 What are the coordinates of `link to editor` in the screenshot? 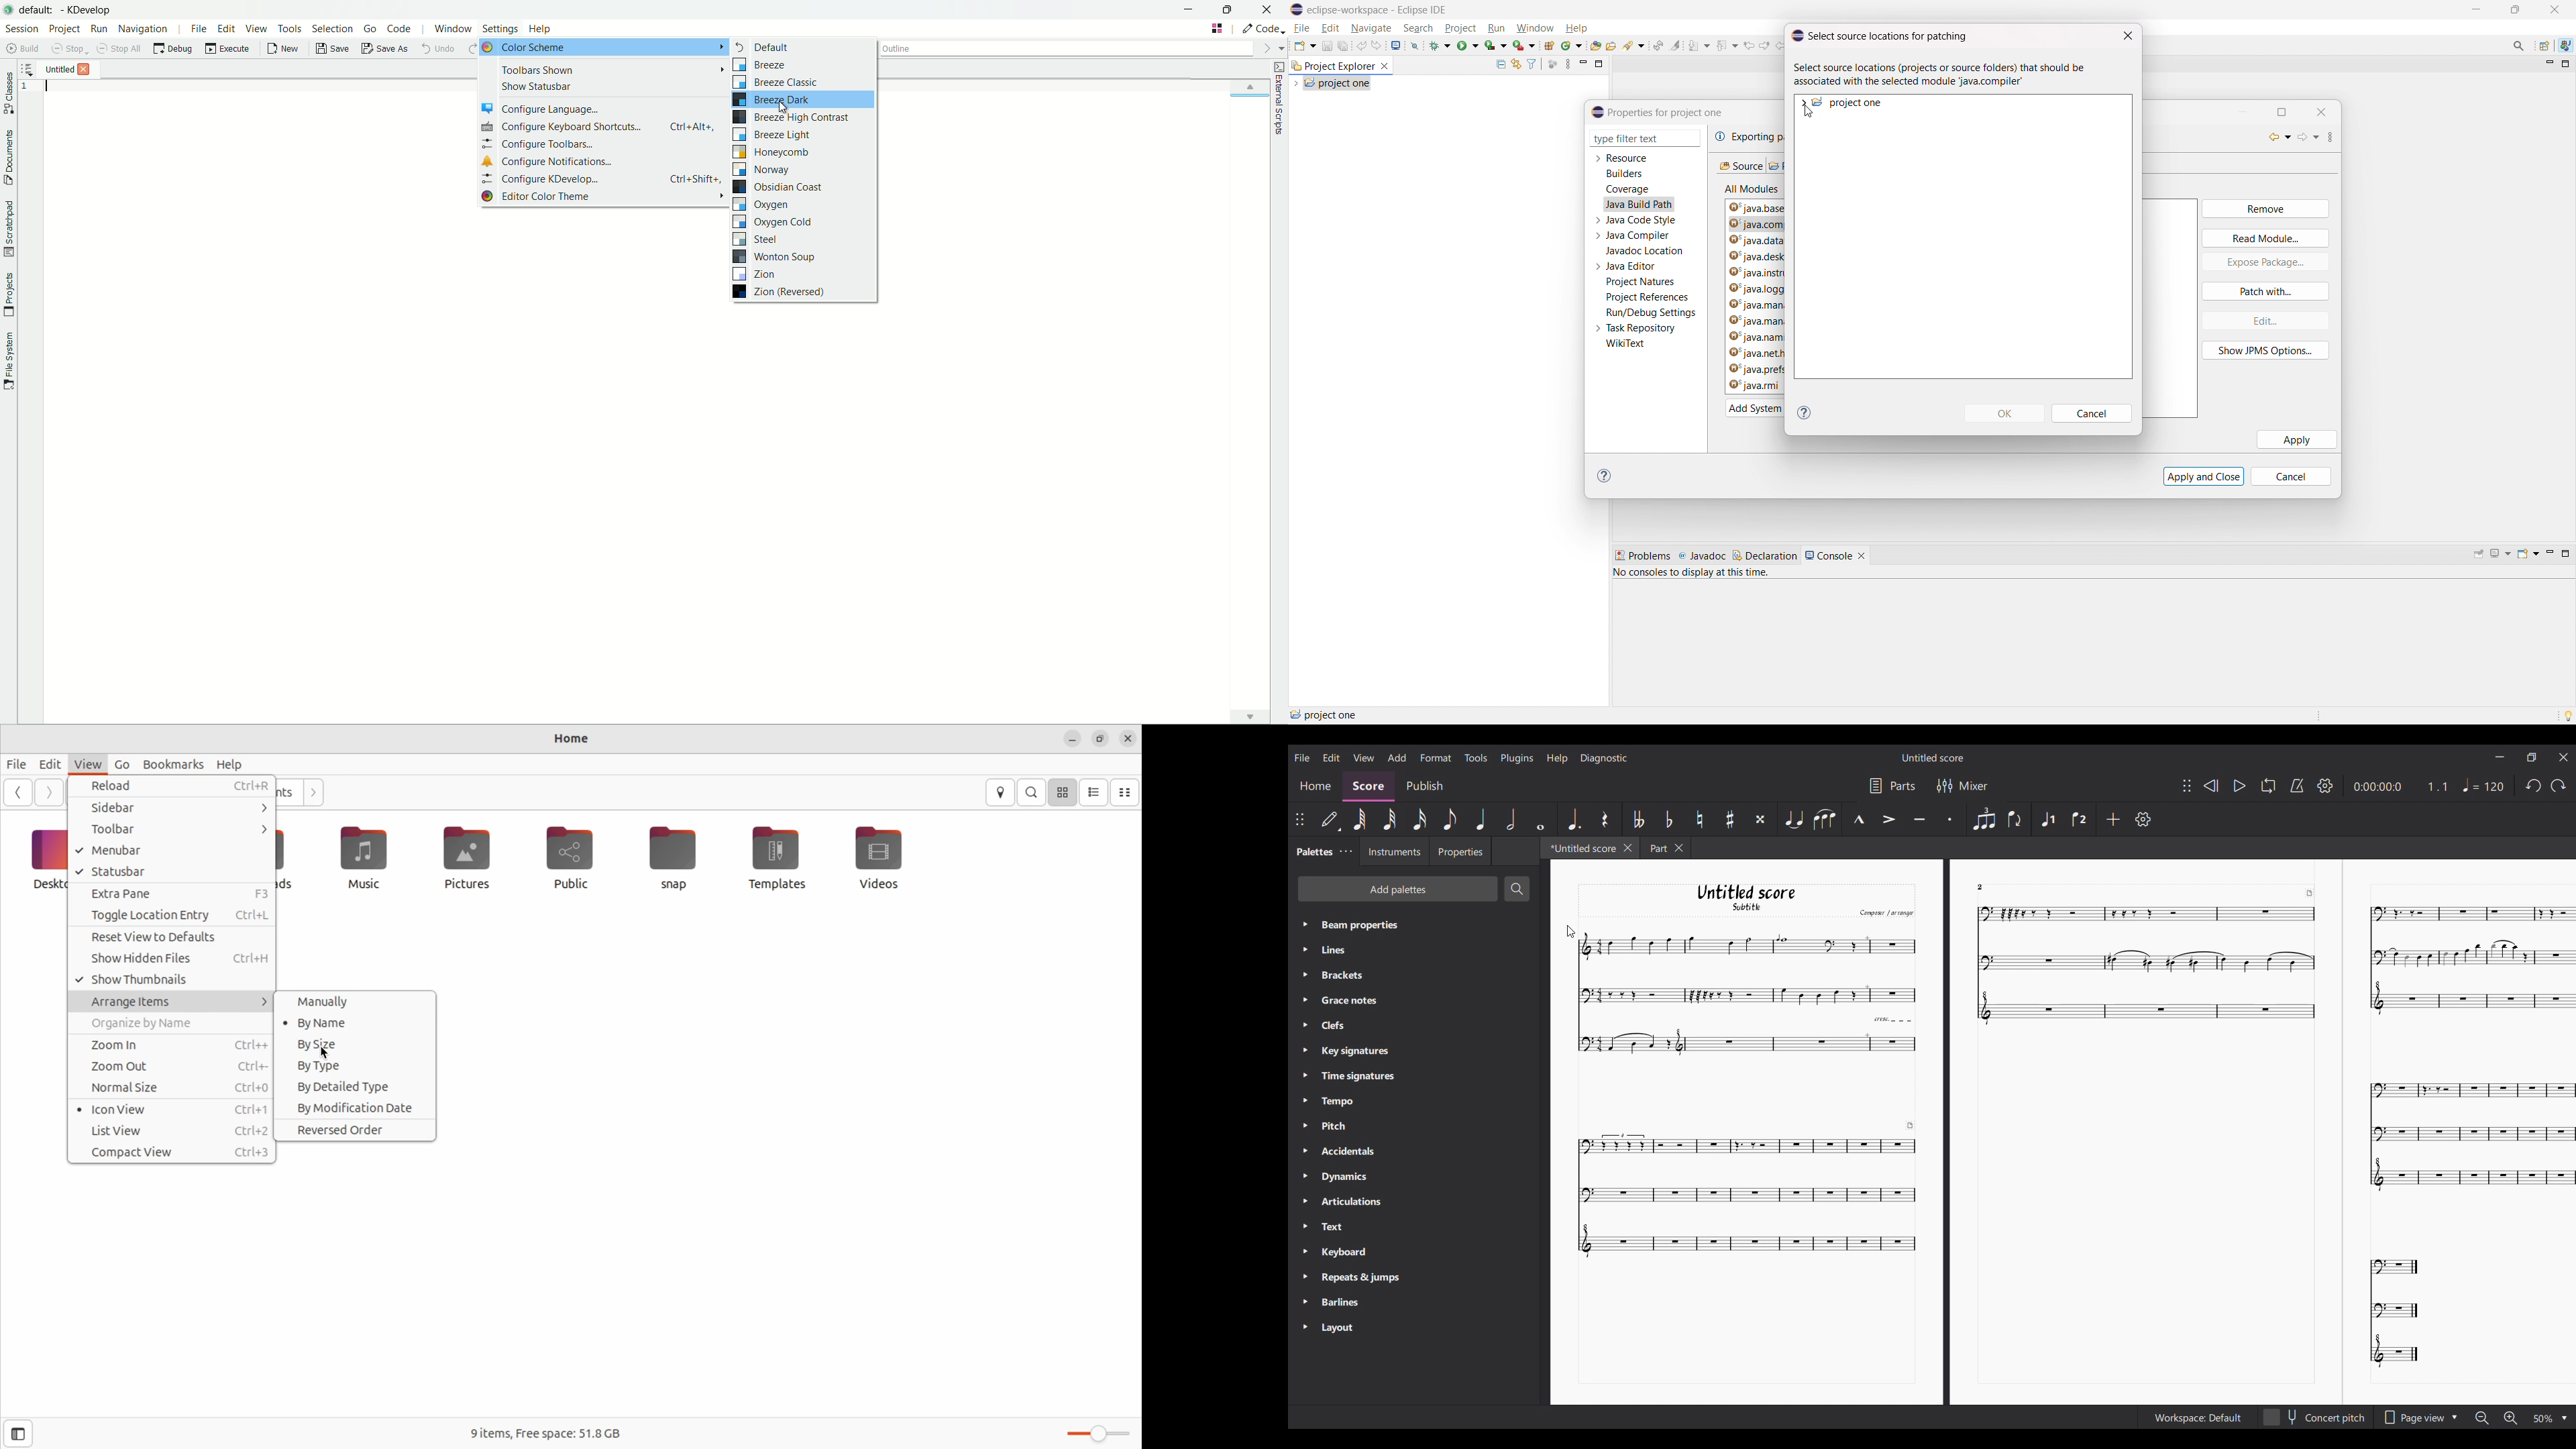 It's located at (1515, 64).